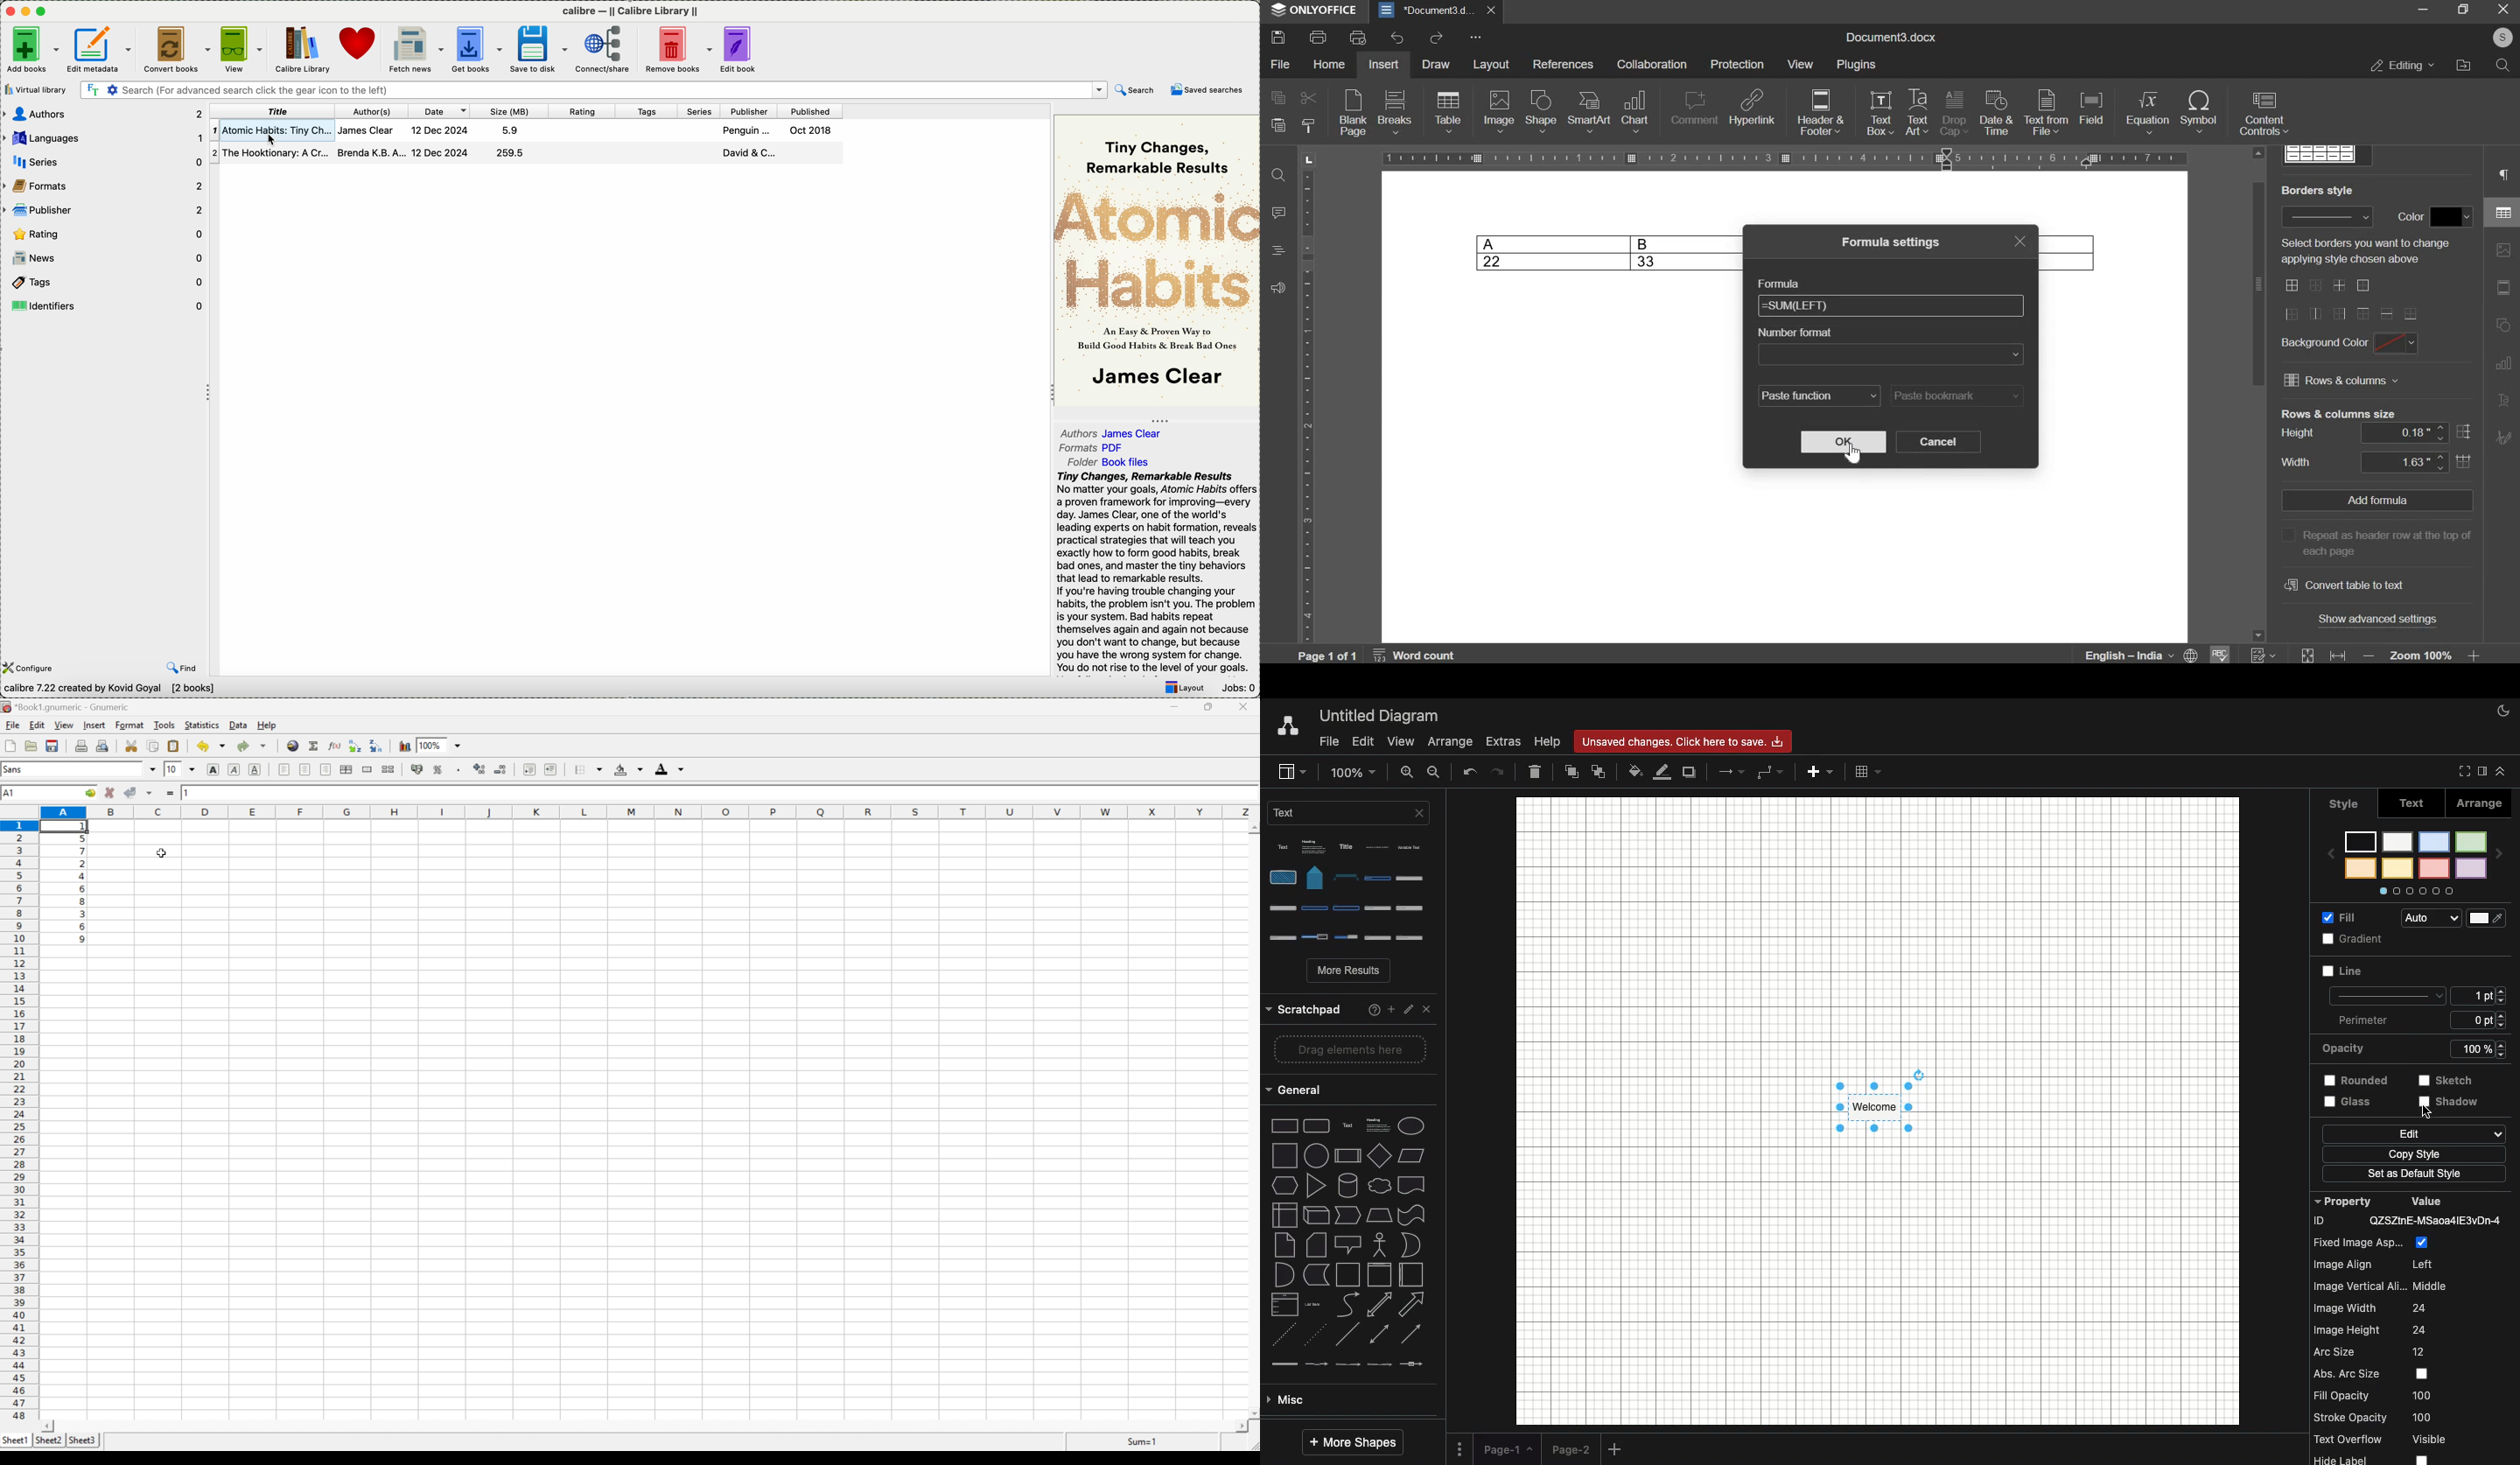  I want to click on Perimeter, so click(2418, 995).